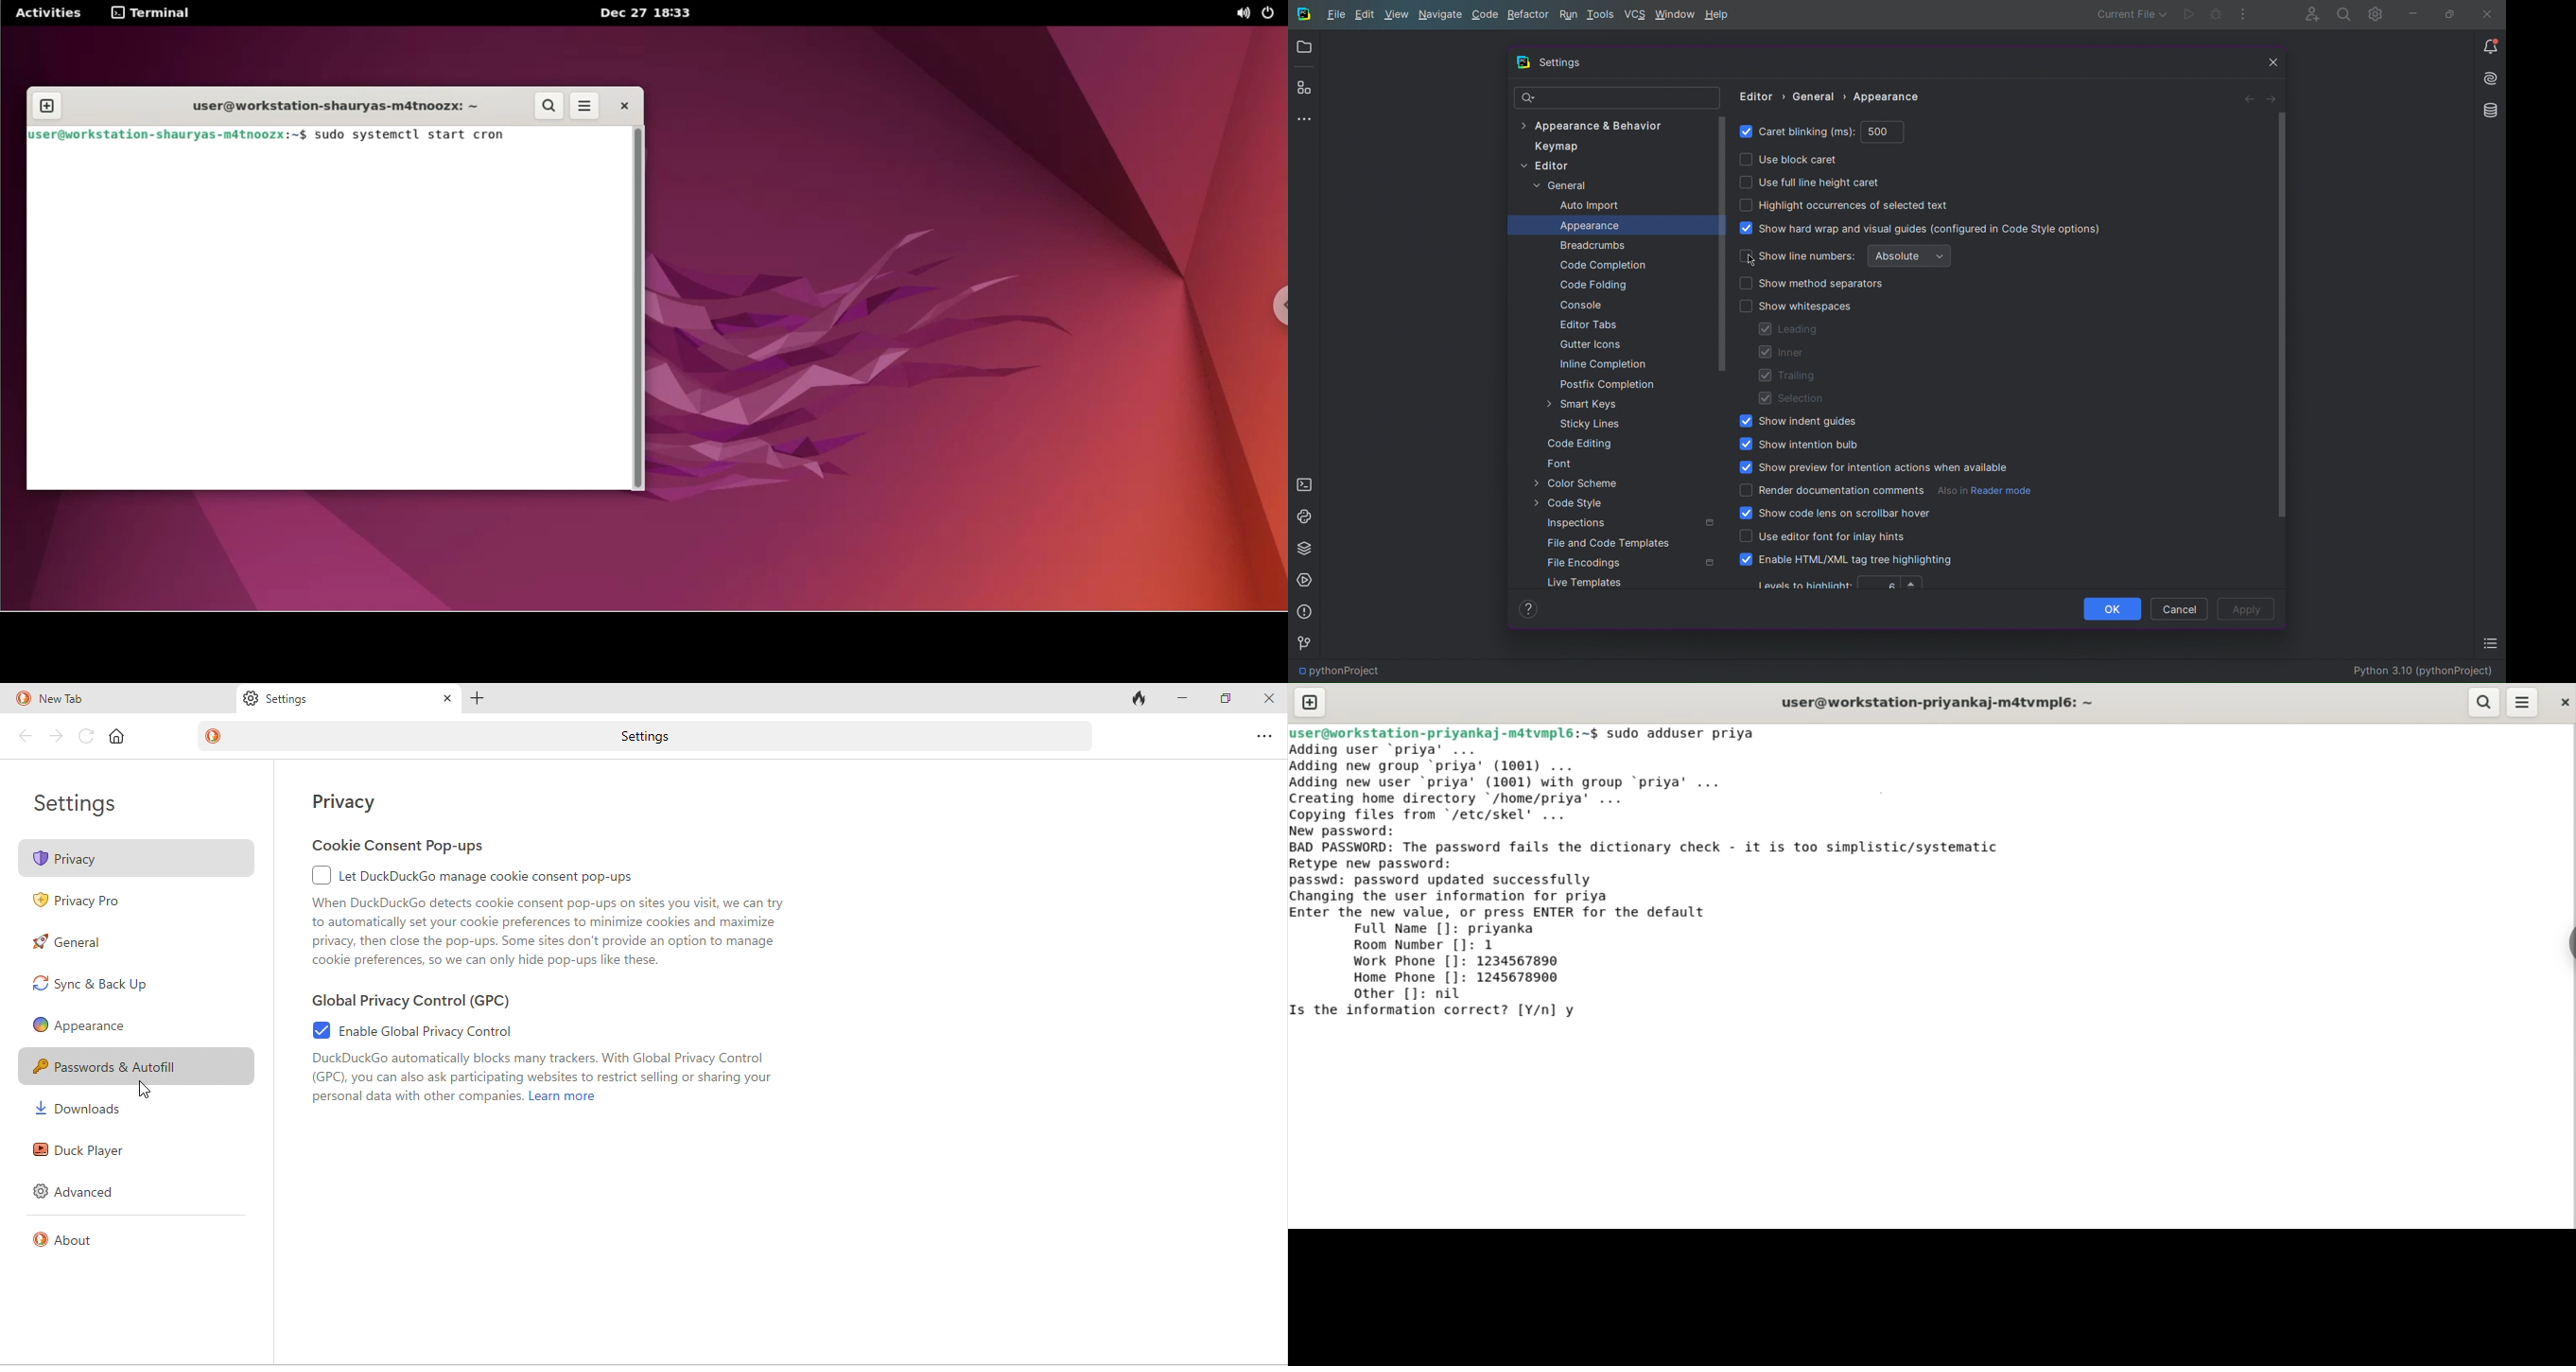 Image resolution: width=2576 pixels, height=1372 pixels. What do you see at coordinates (1513, 782) in the screenshot?
I see `Adding user ‘priya' ...

Adding new group ‘priya’ (1001) ...

Adding new user ‘priya' (1001) with group ‘priya' ...
Creating home directory '/home/priya' ...

Copying files from "/etc/skel' ...` at bounding box center [1513, 782].